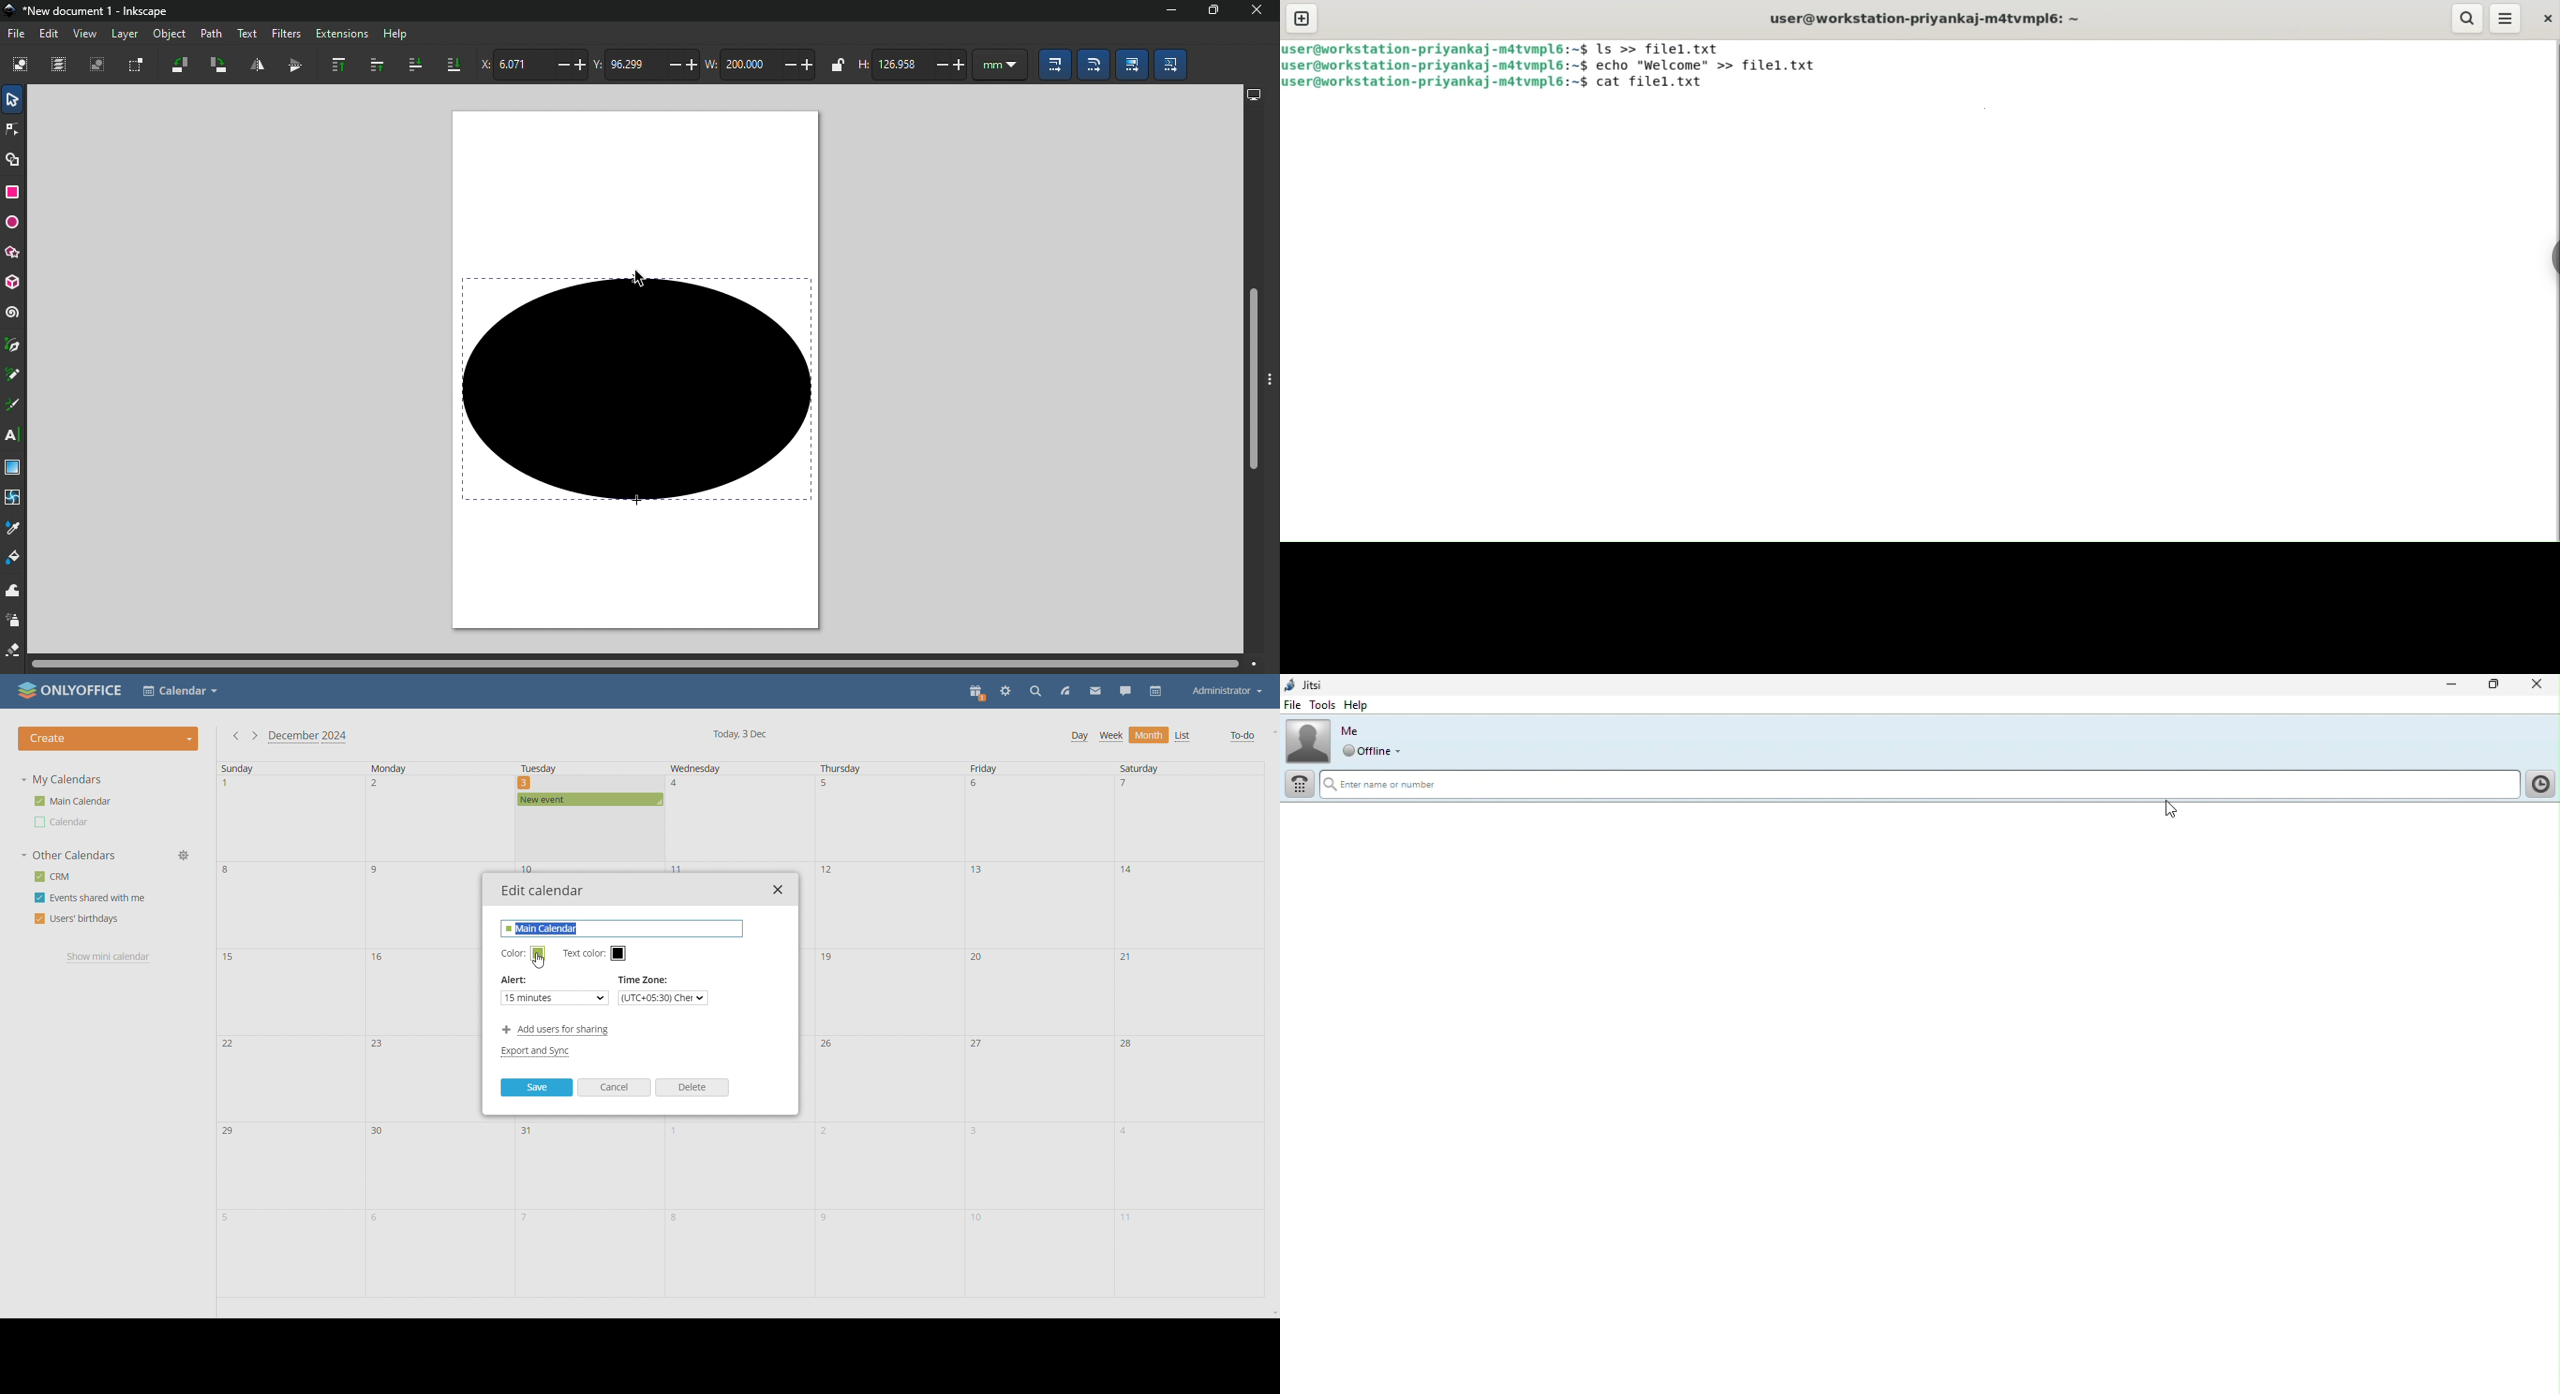  What do you see at coordinates (14, 438) in the screenshot?
I see `Text tool` at bounding box center [14, 438].